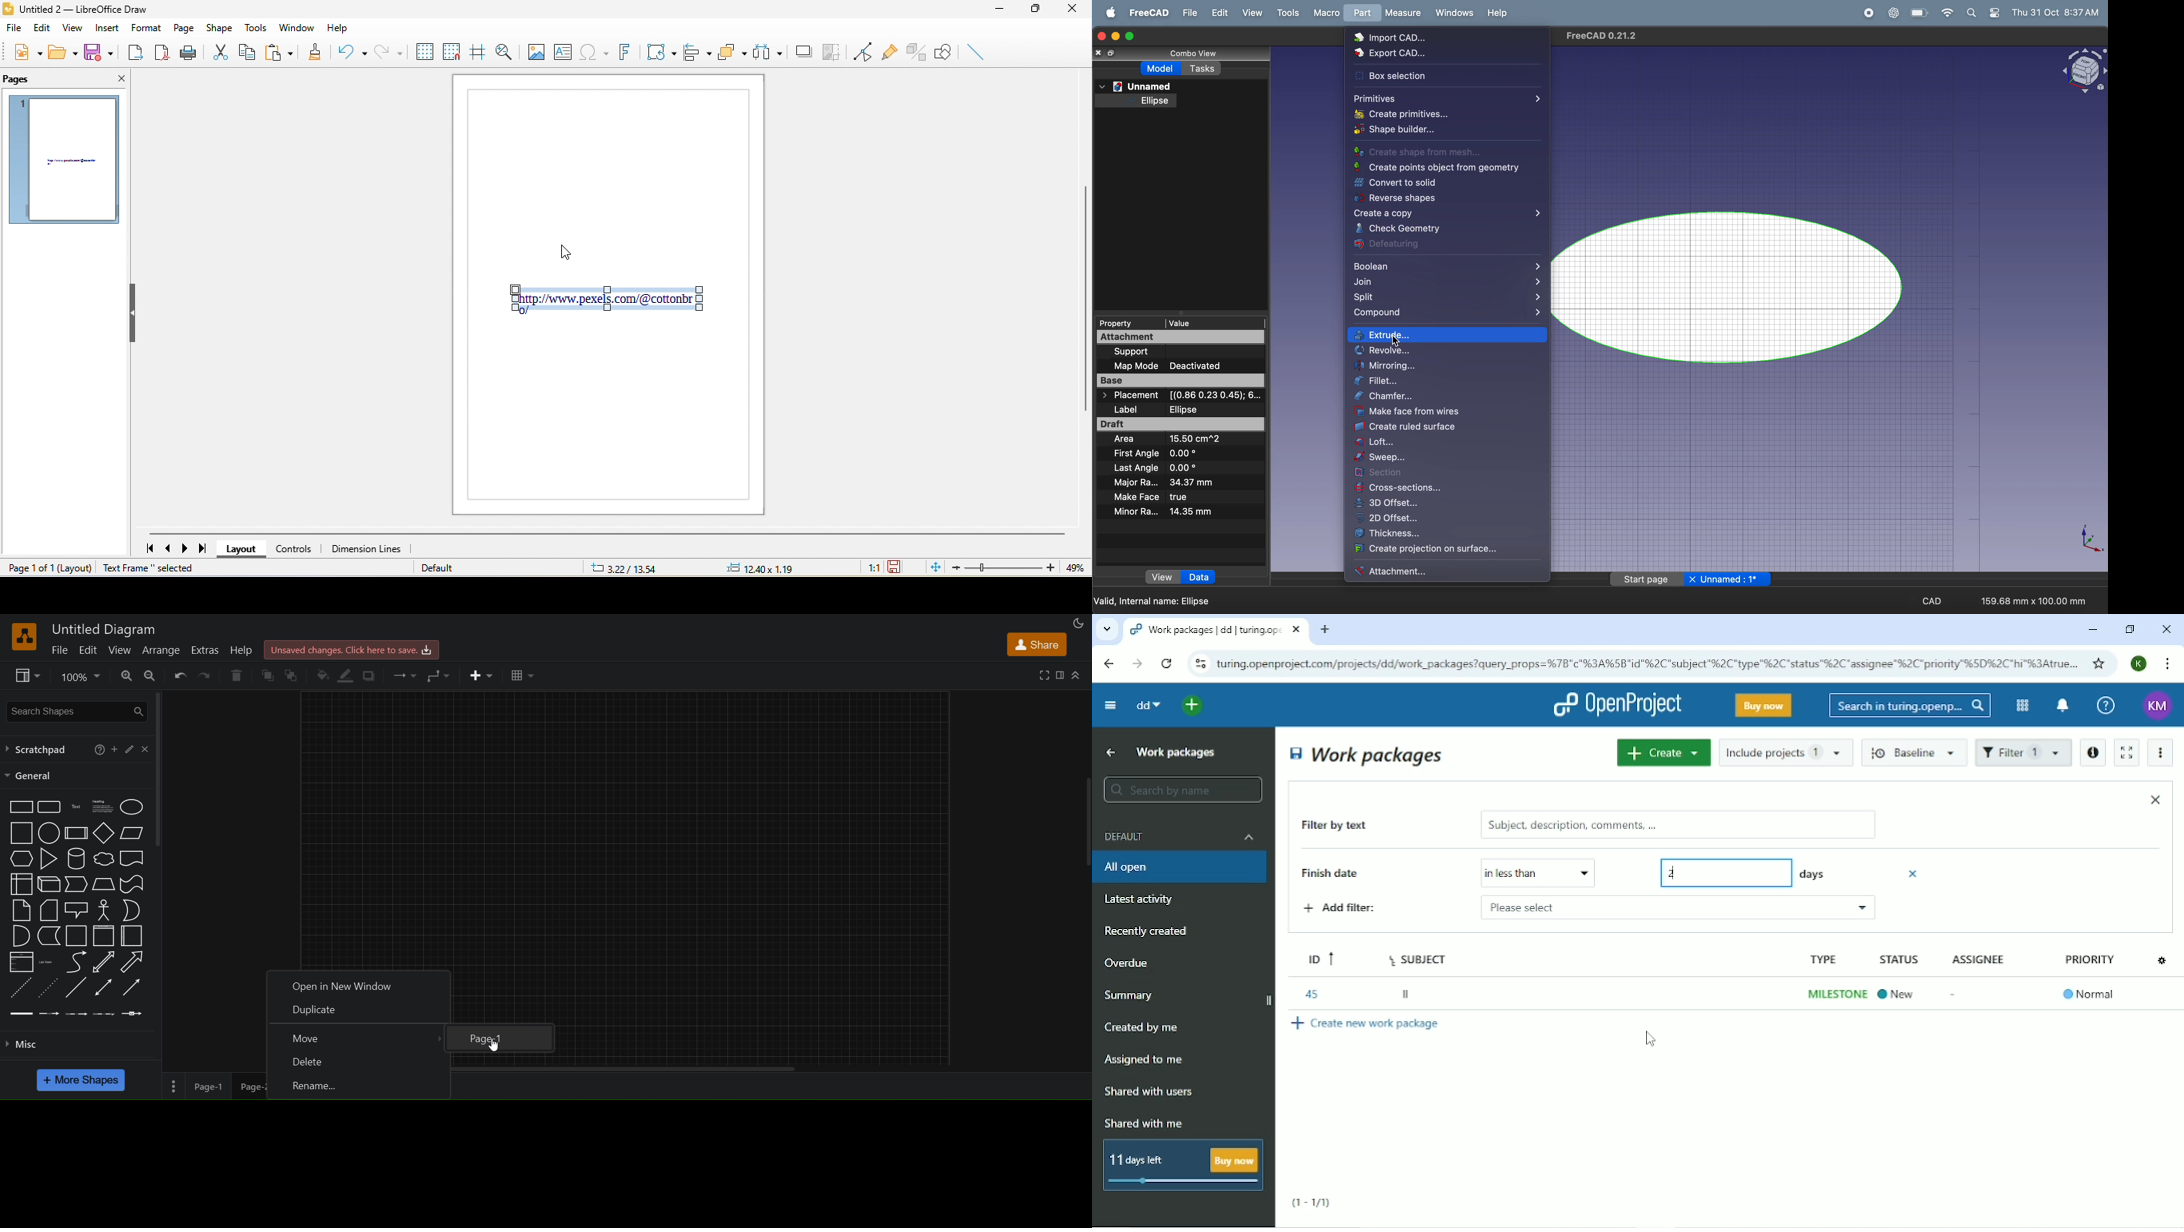 This screenshot has width=2184, height=1232. I want to click on dotted line, so click(46, 989).